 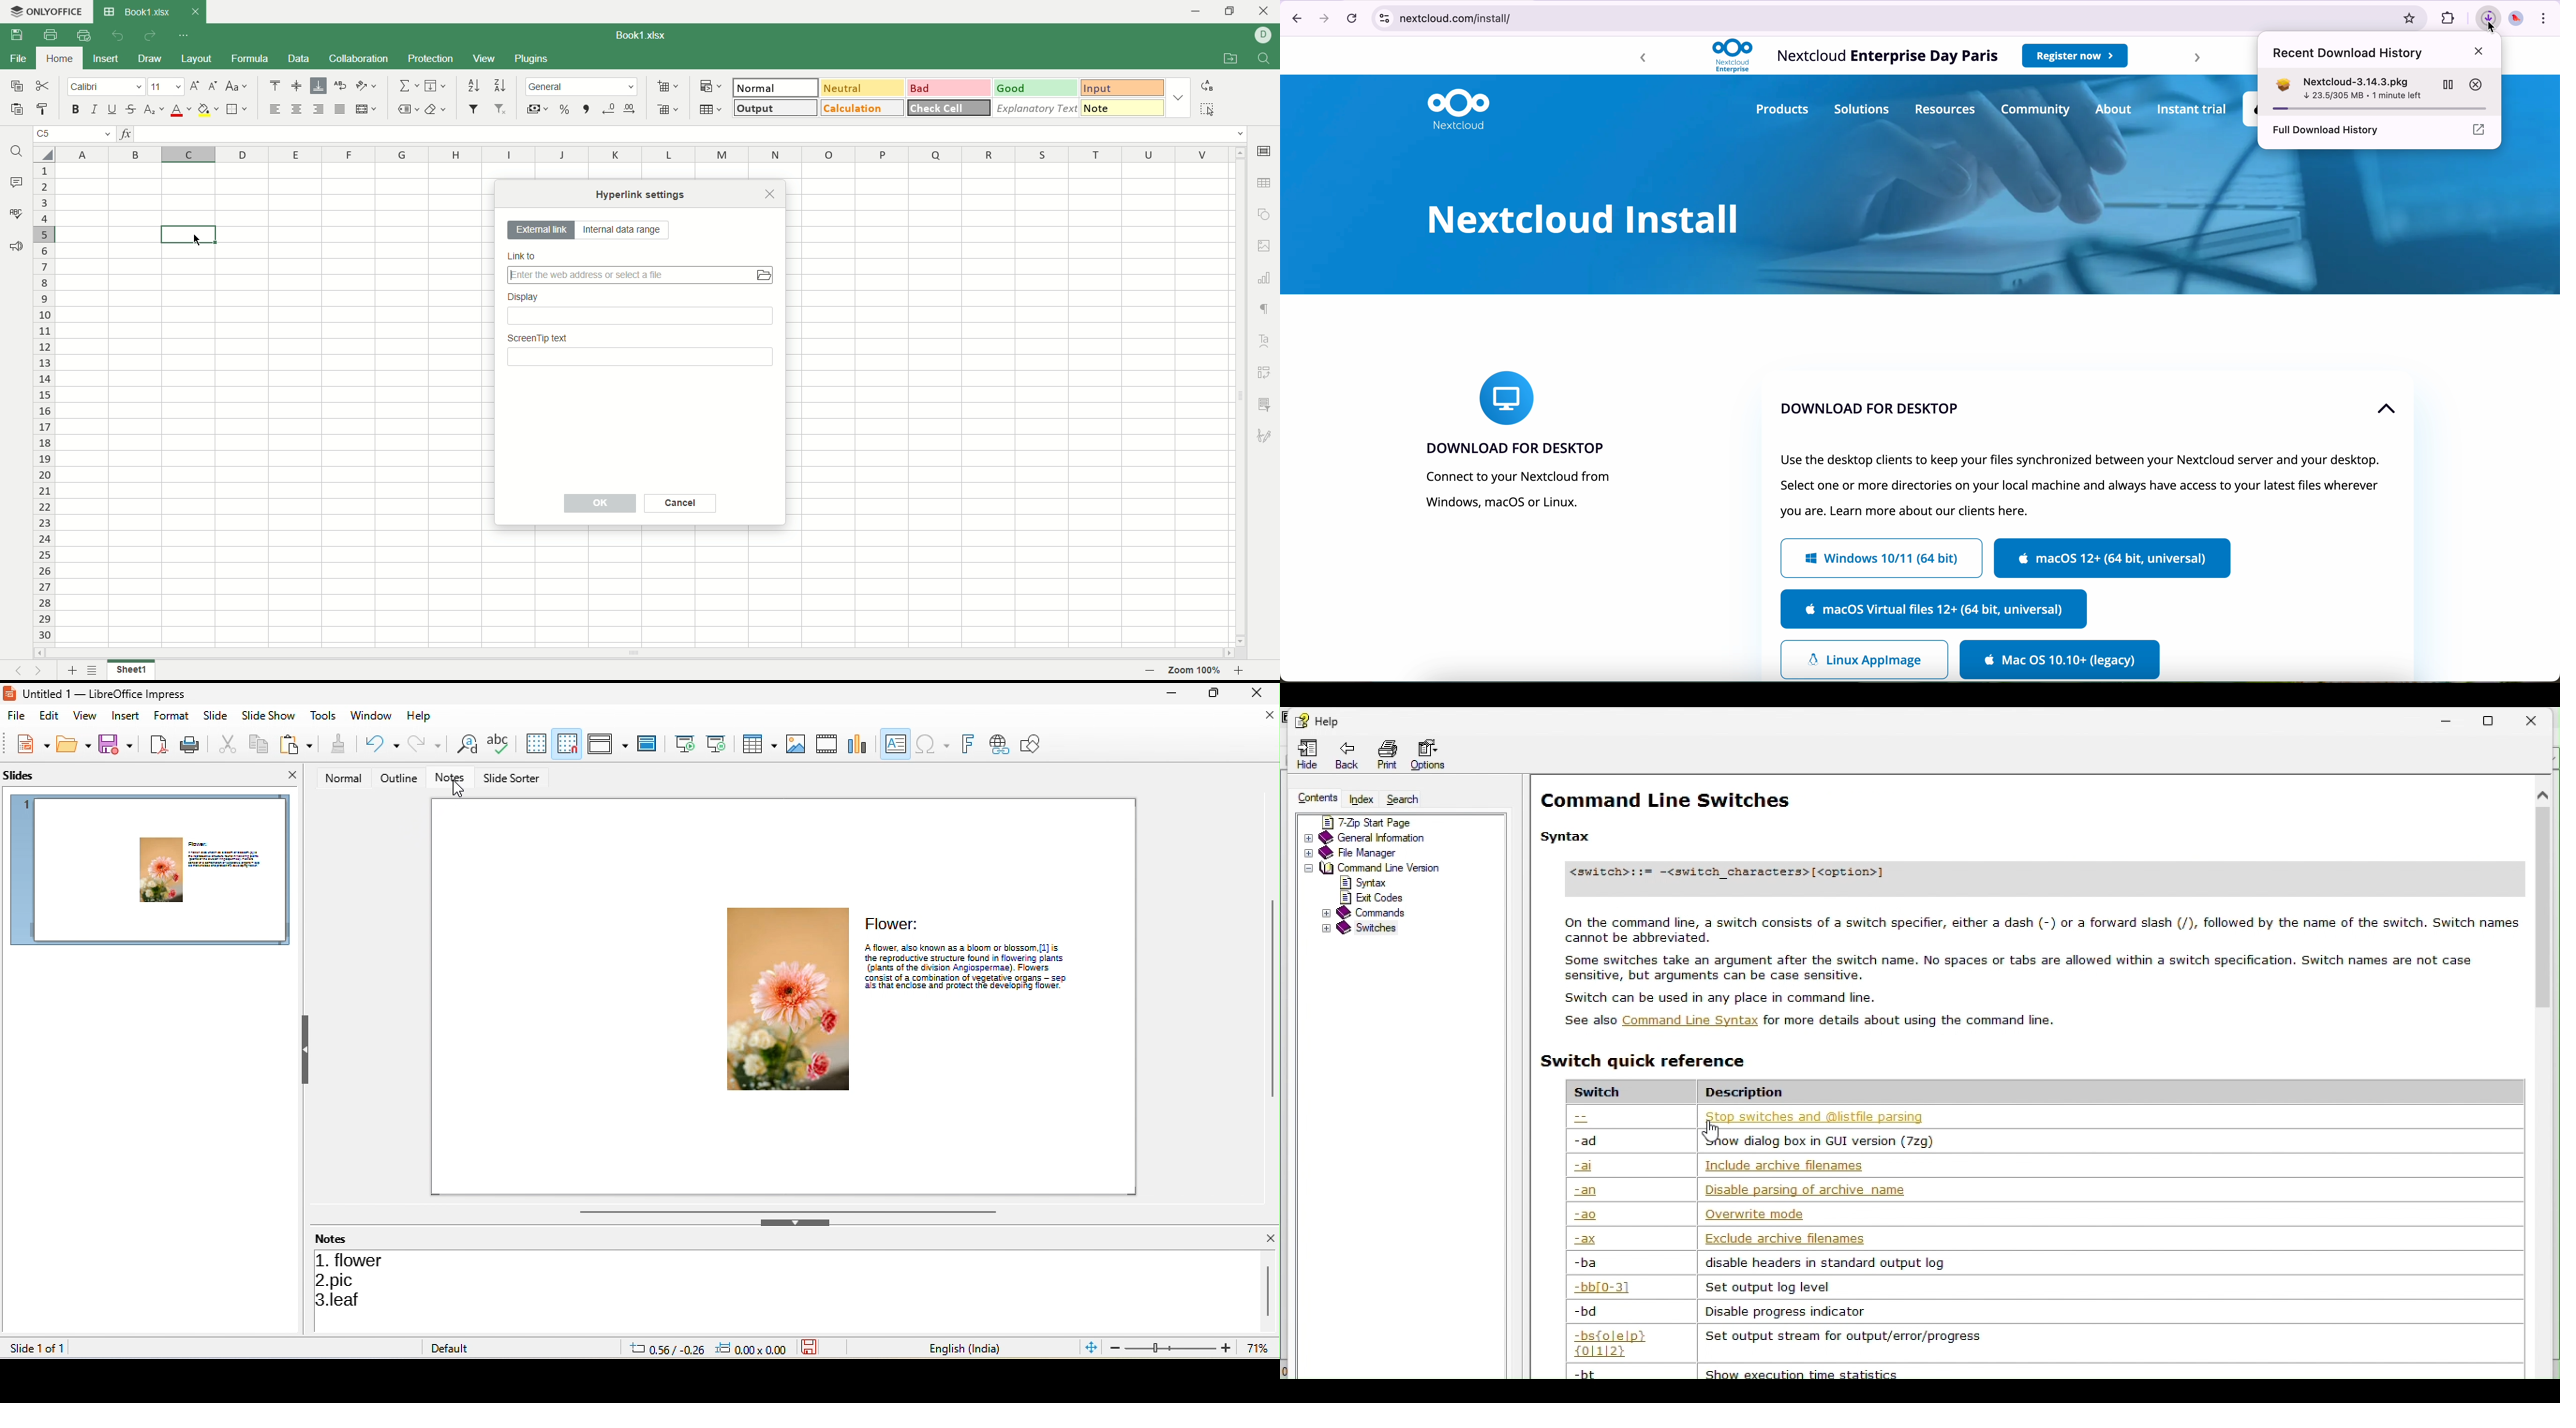 What do you see at coordinates (1591, 1260) in the screenshot?
I see `-ba` at bounding box center [1591, 1260].